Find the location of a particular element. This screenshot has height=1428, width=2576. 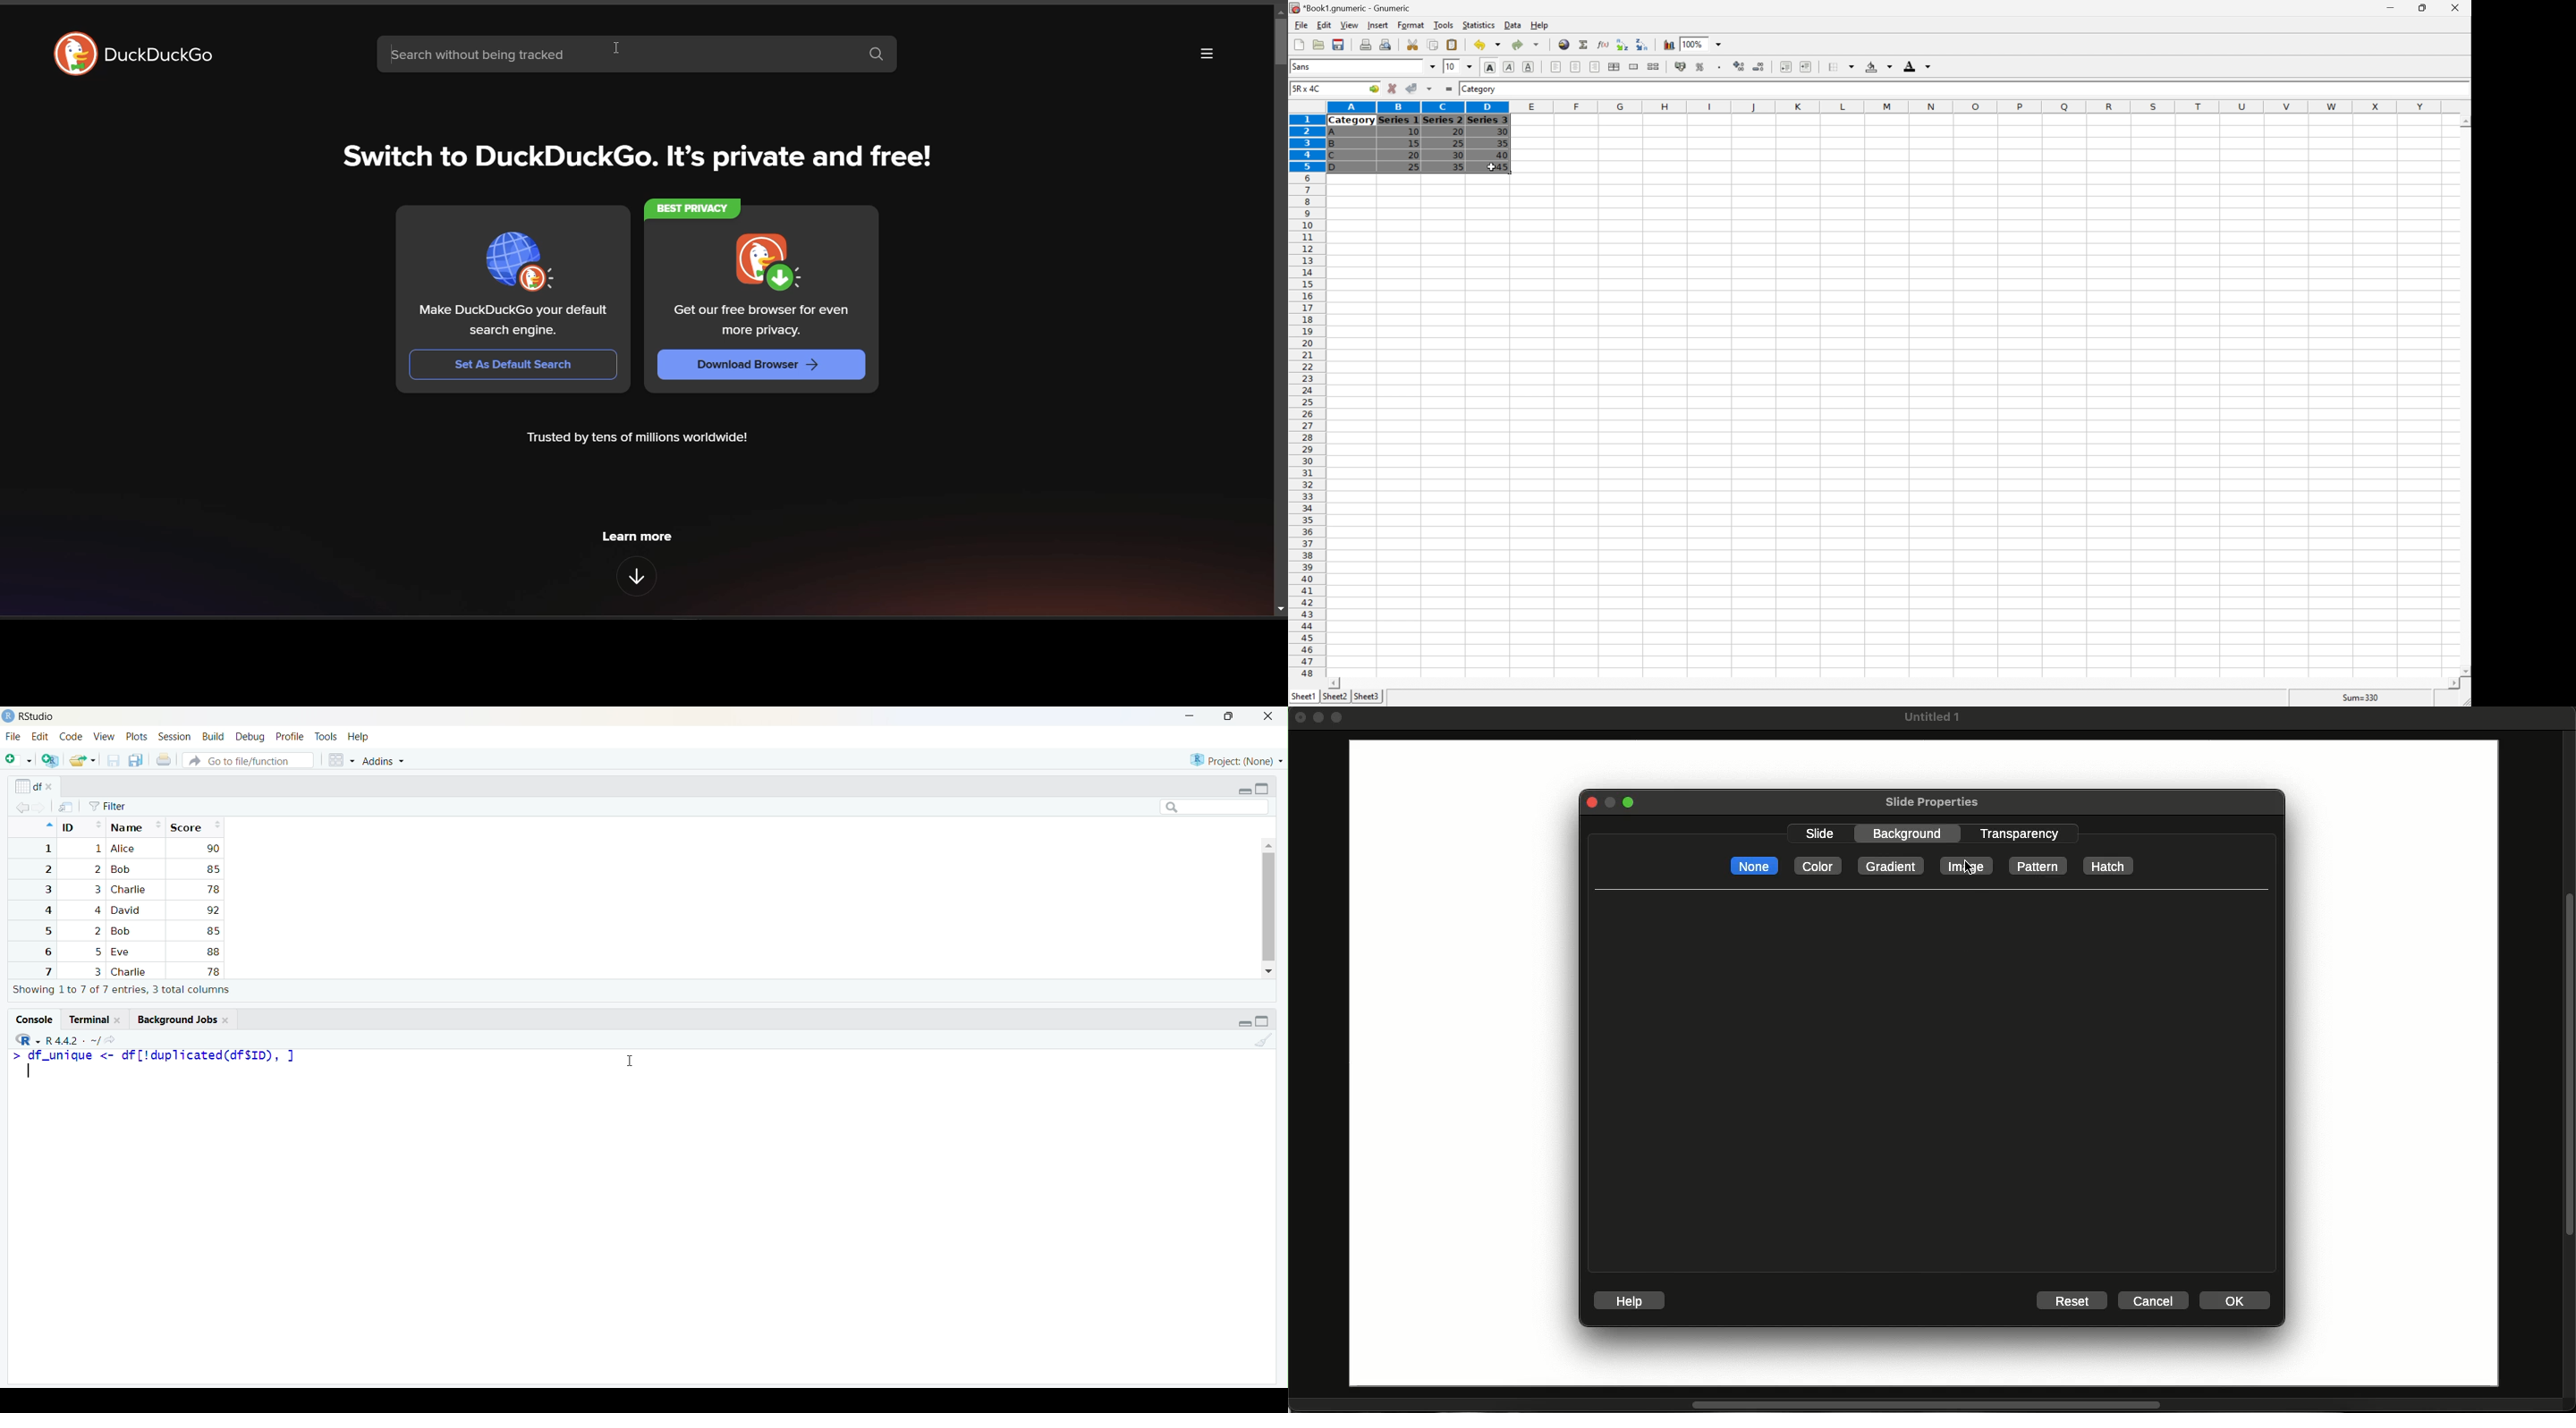

Increase the number of decimals displayed is located at coordinates (1739, 67).